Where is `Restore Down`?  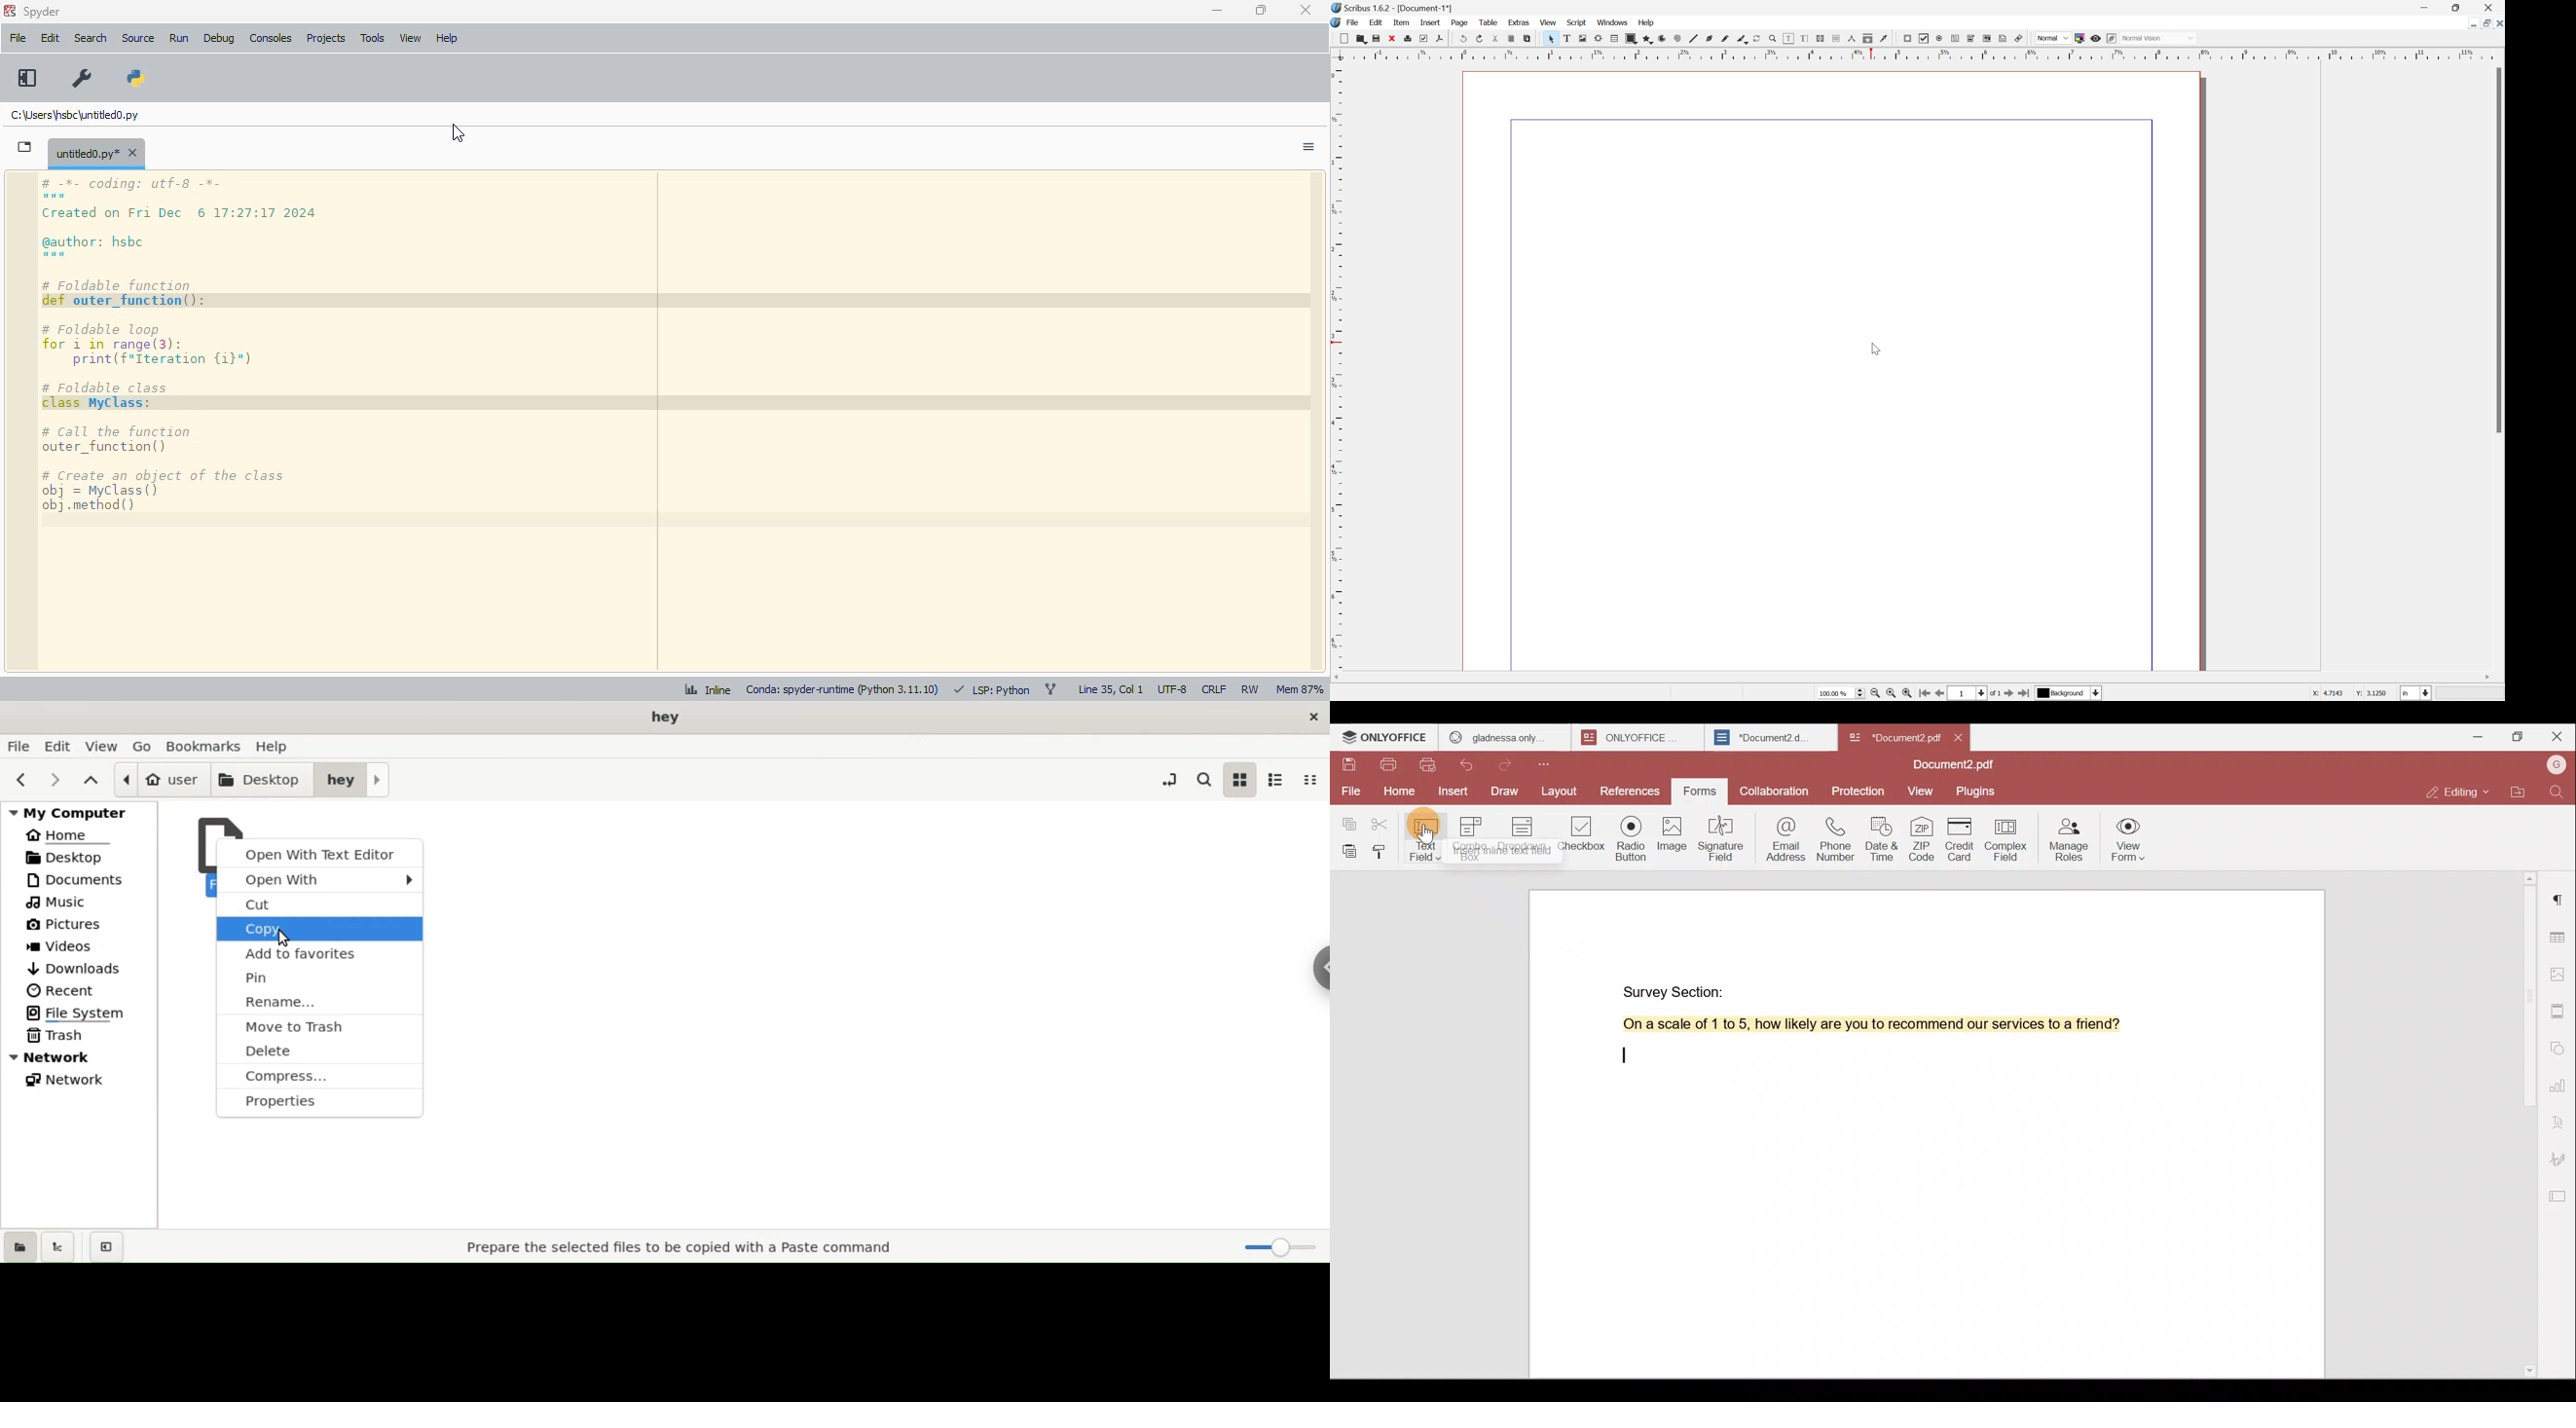
Restore Down is located at coordinates (2459, 8).